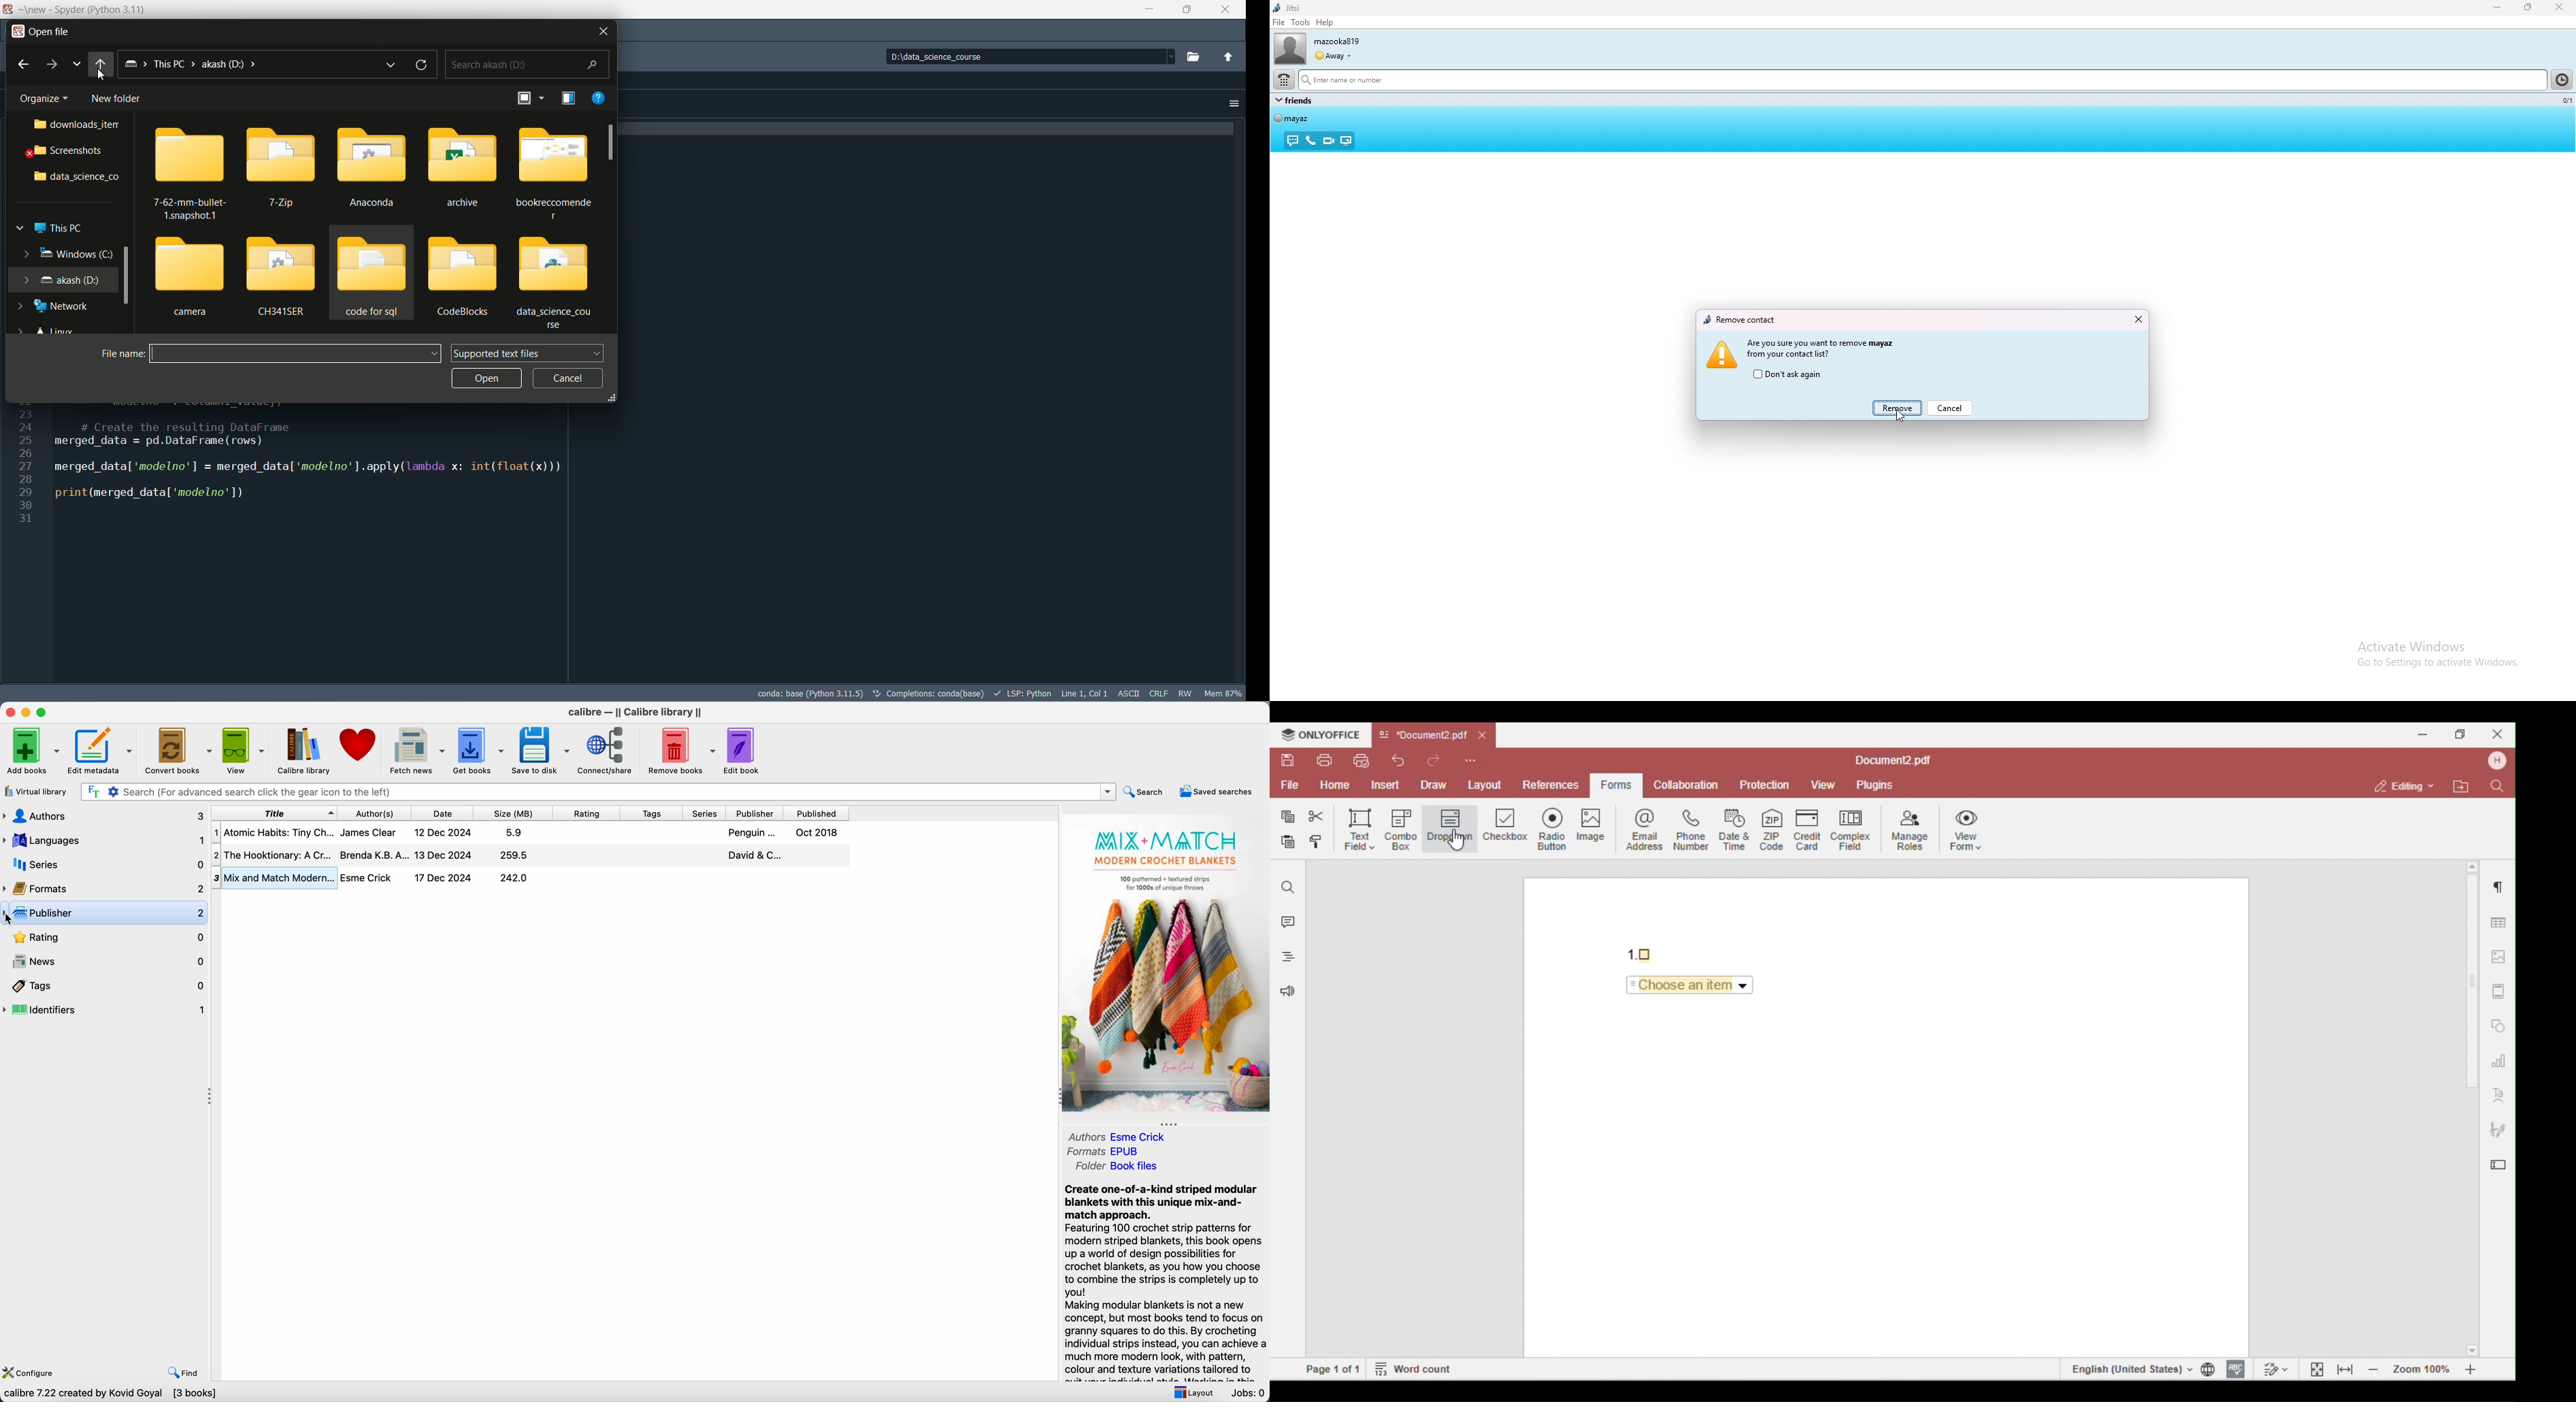 The height and width of the screenshot is (1428, 2576). I want to click on publisher, so click(756, 813).